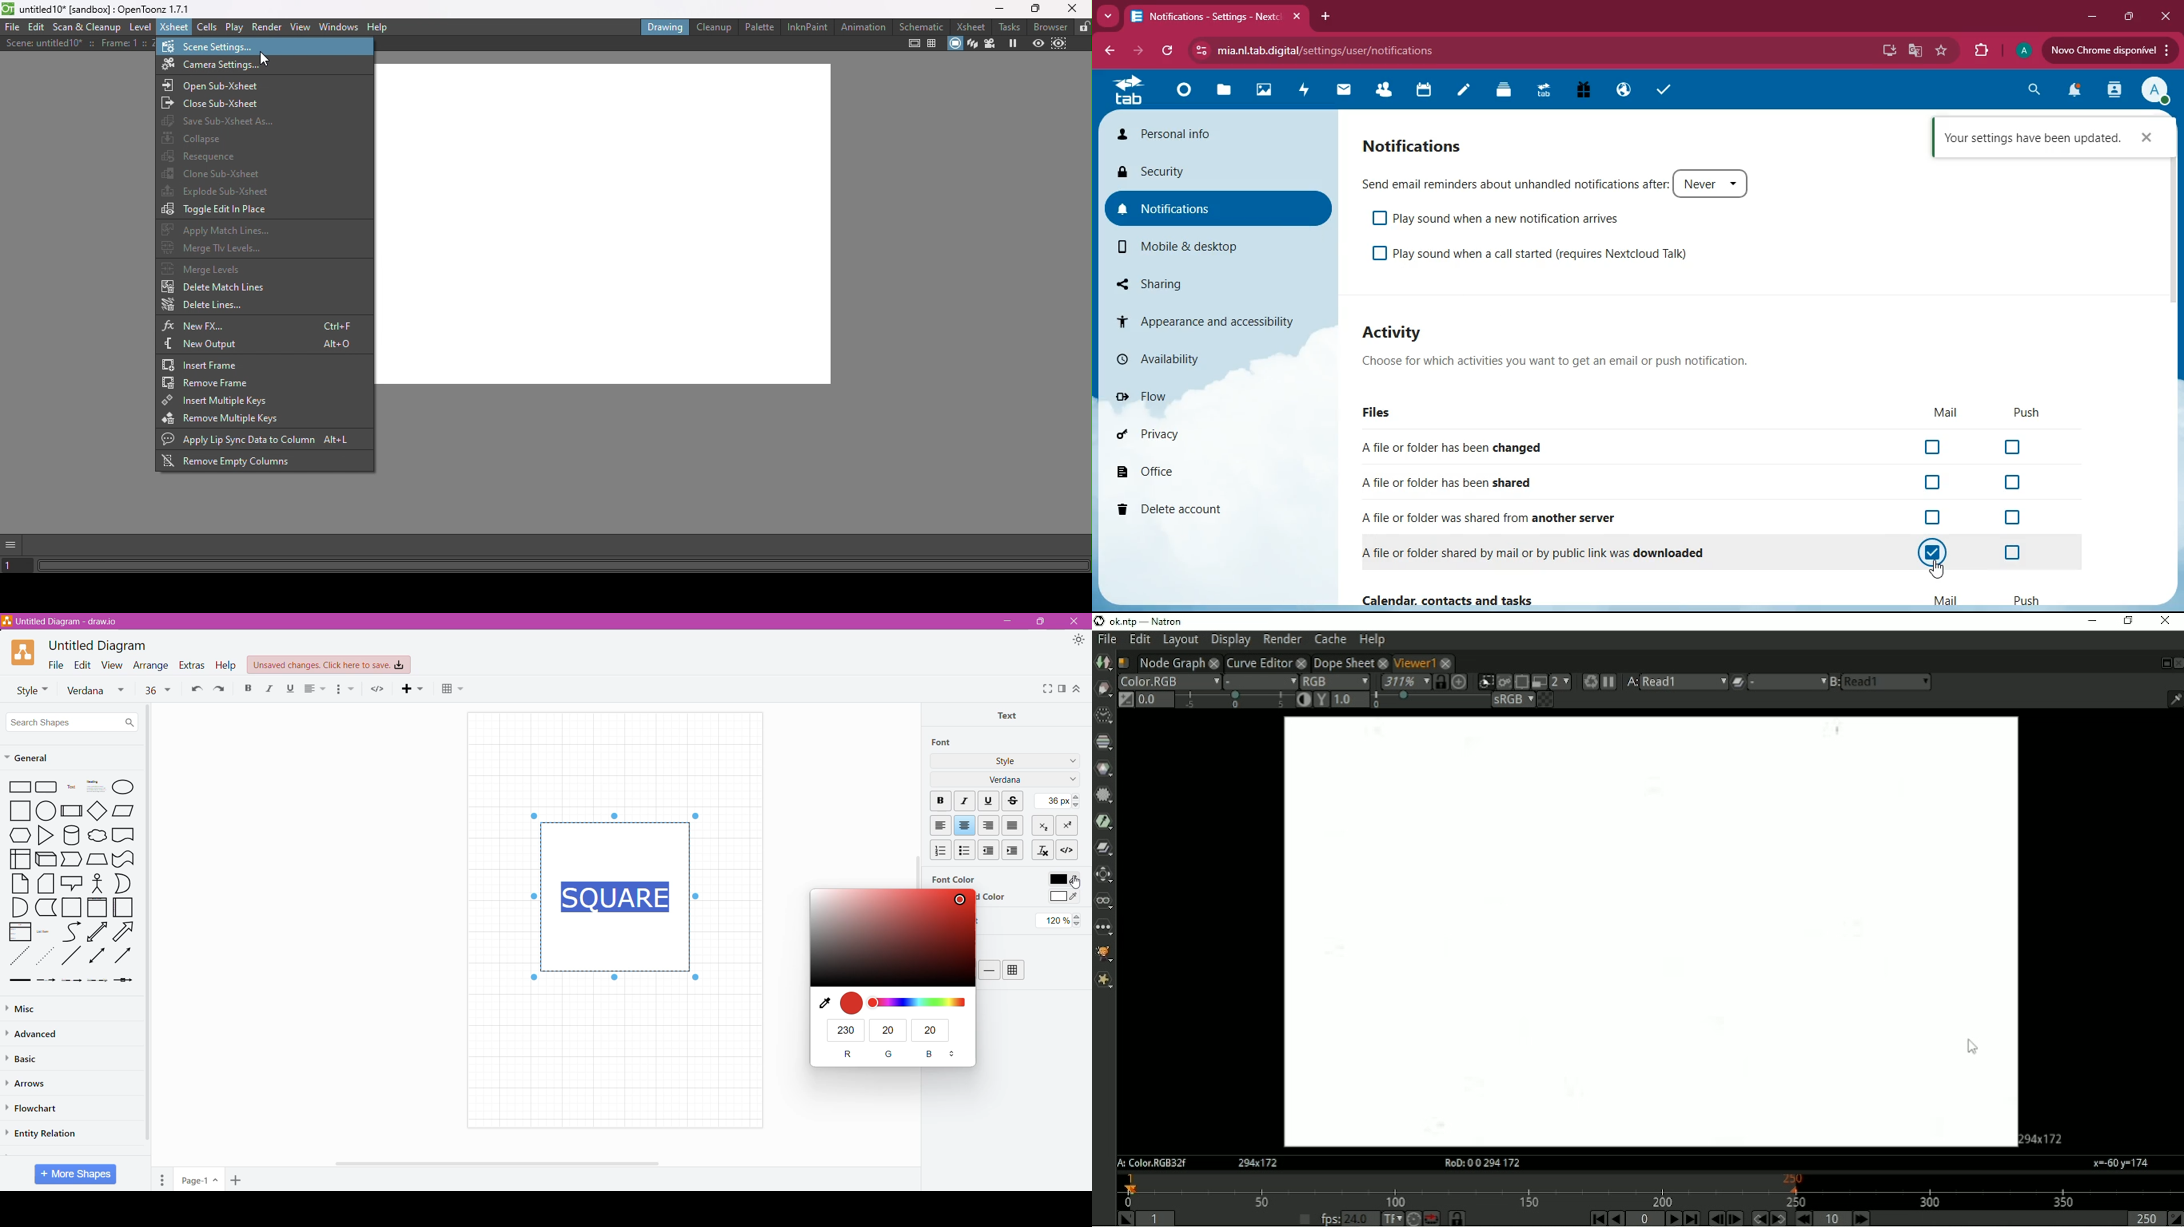  What do you see at coordinates (1014, 801) in the screenshot?
I see `Strikethrough` at bounding box center [1014, 801].